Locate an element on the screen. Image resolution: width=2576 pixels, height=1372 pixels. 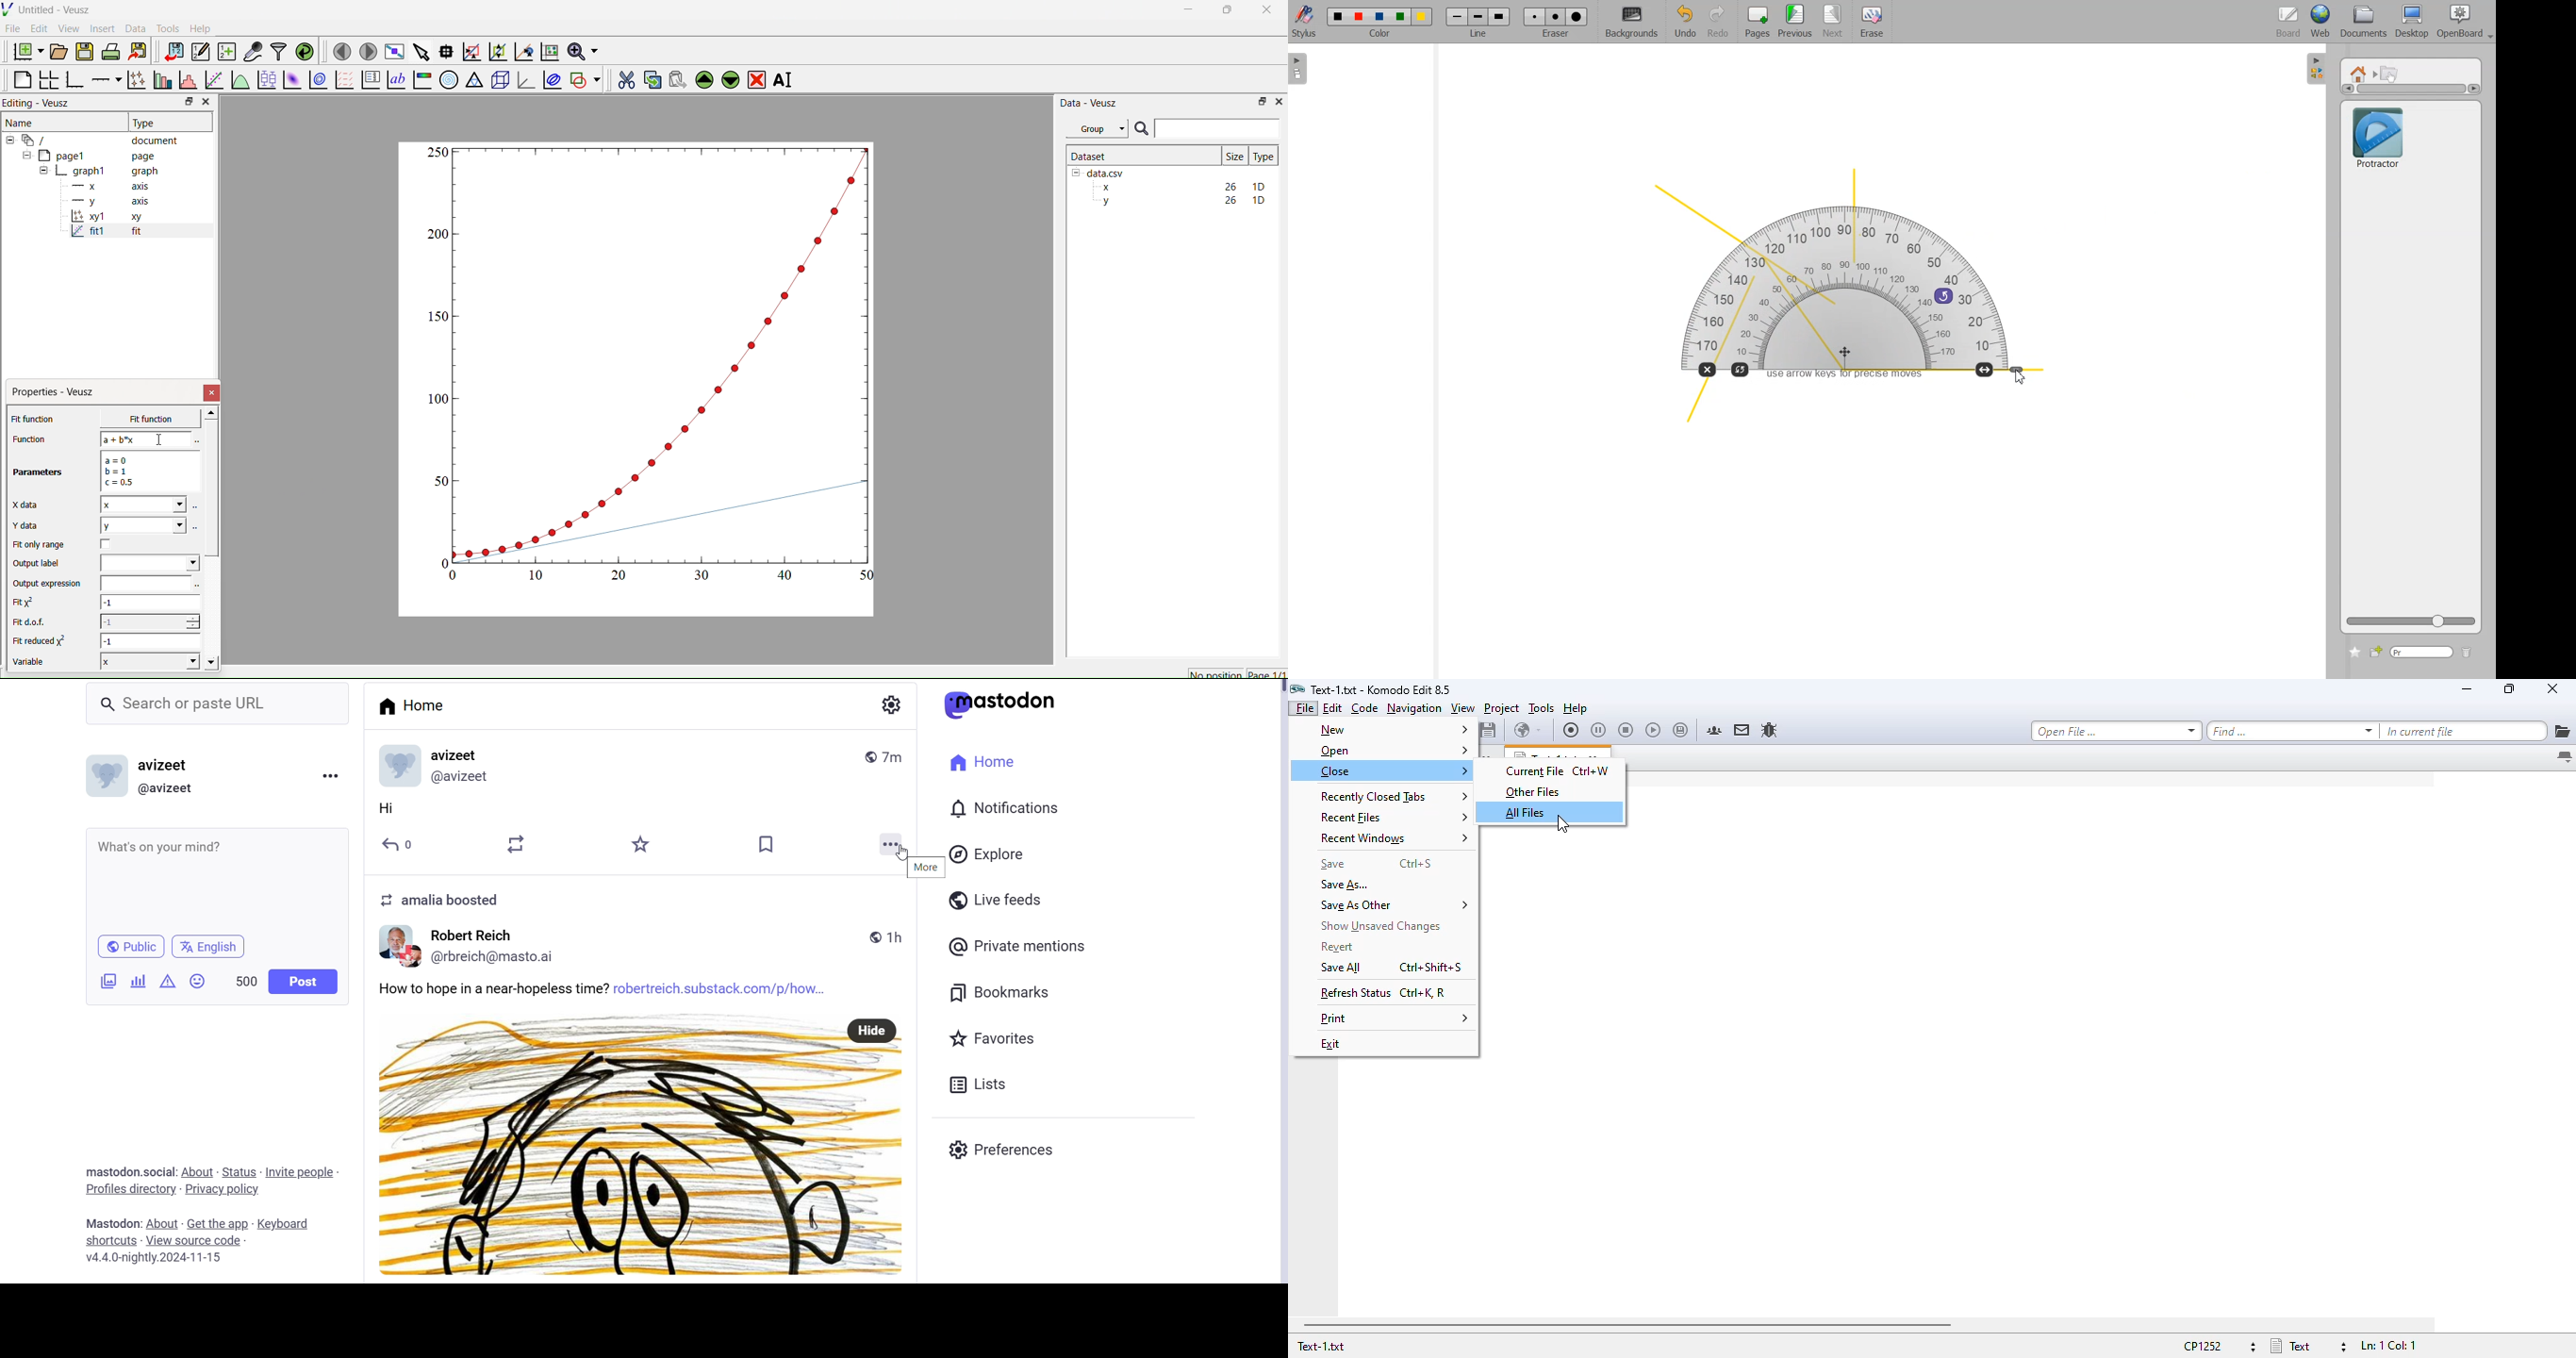
About is located at coordinates (199, 1171).